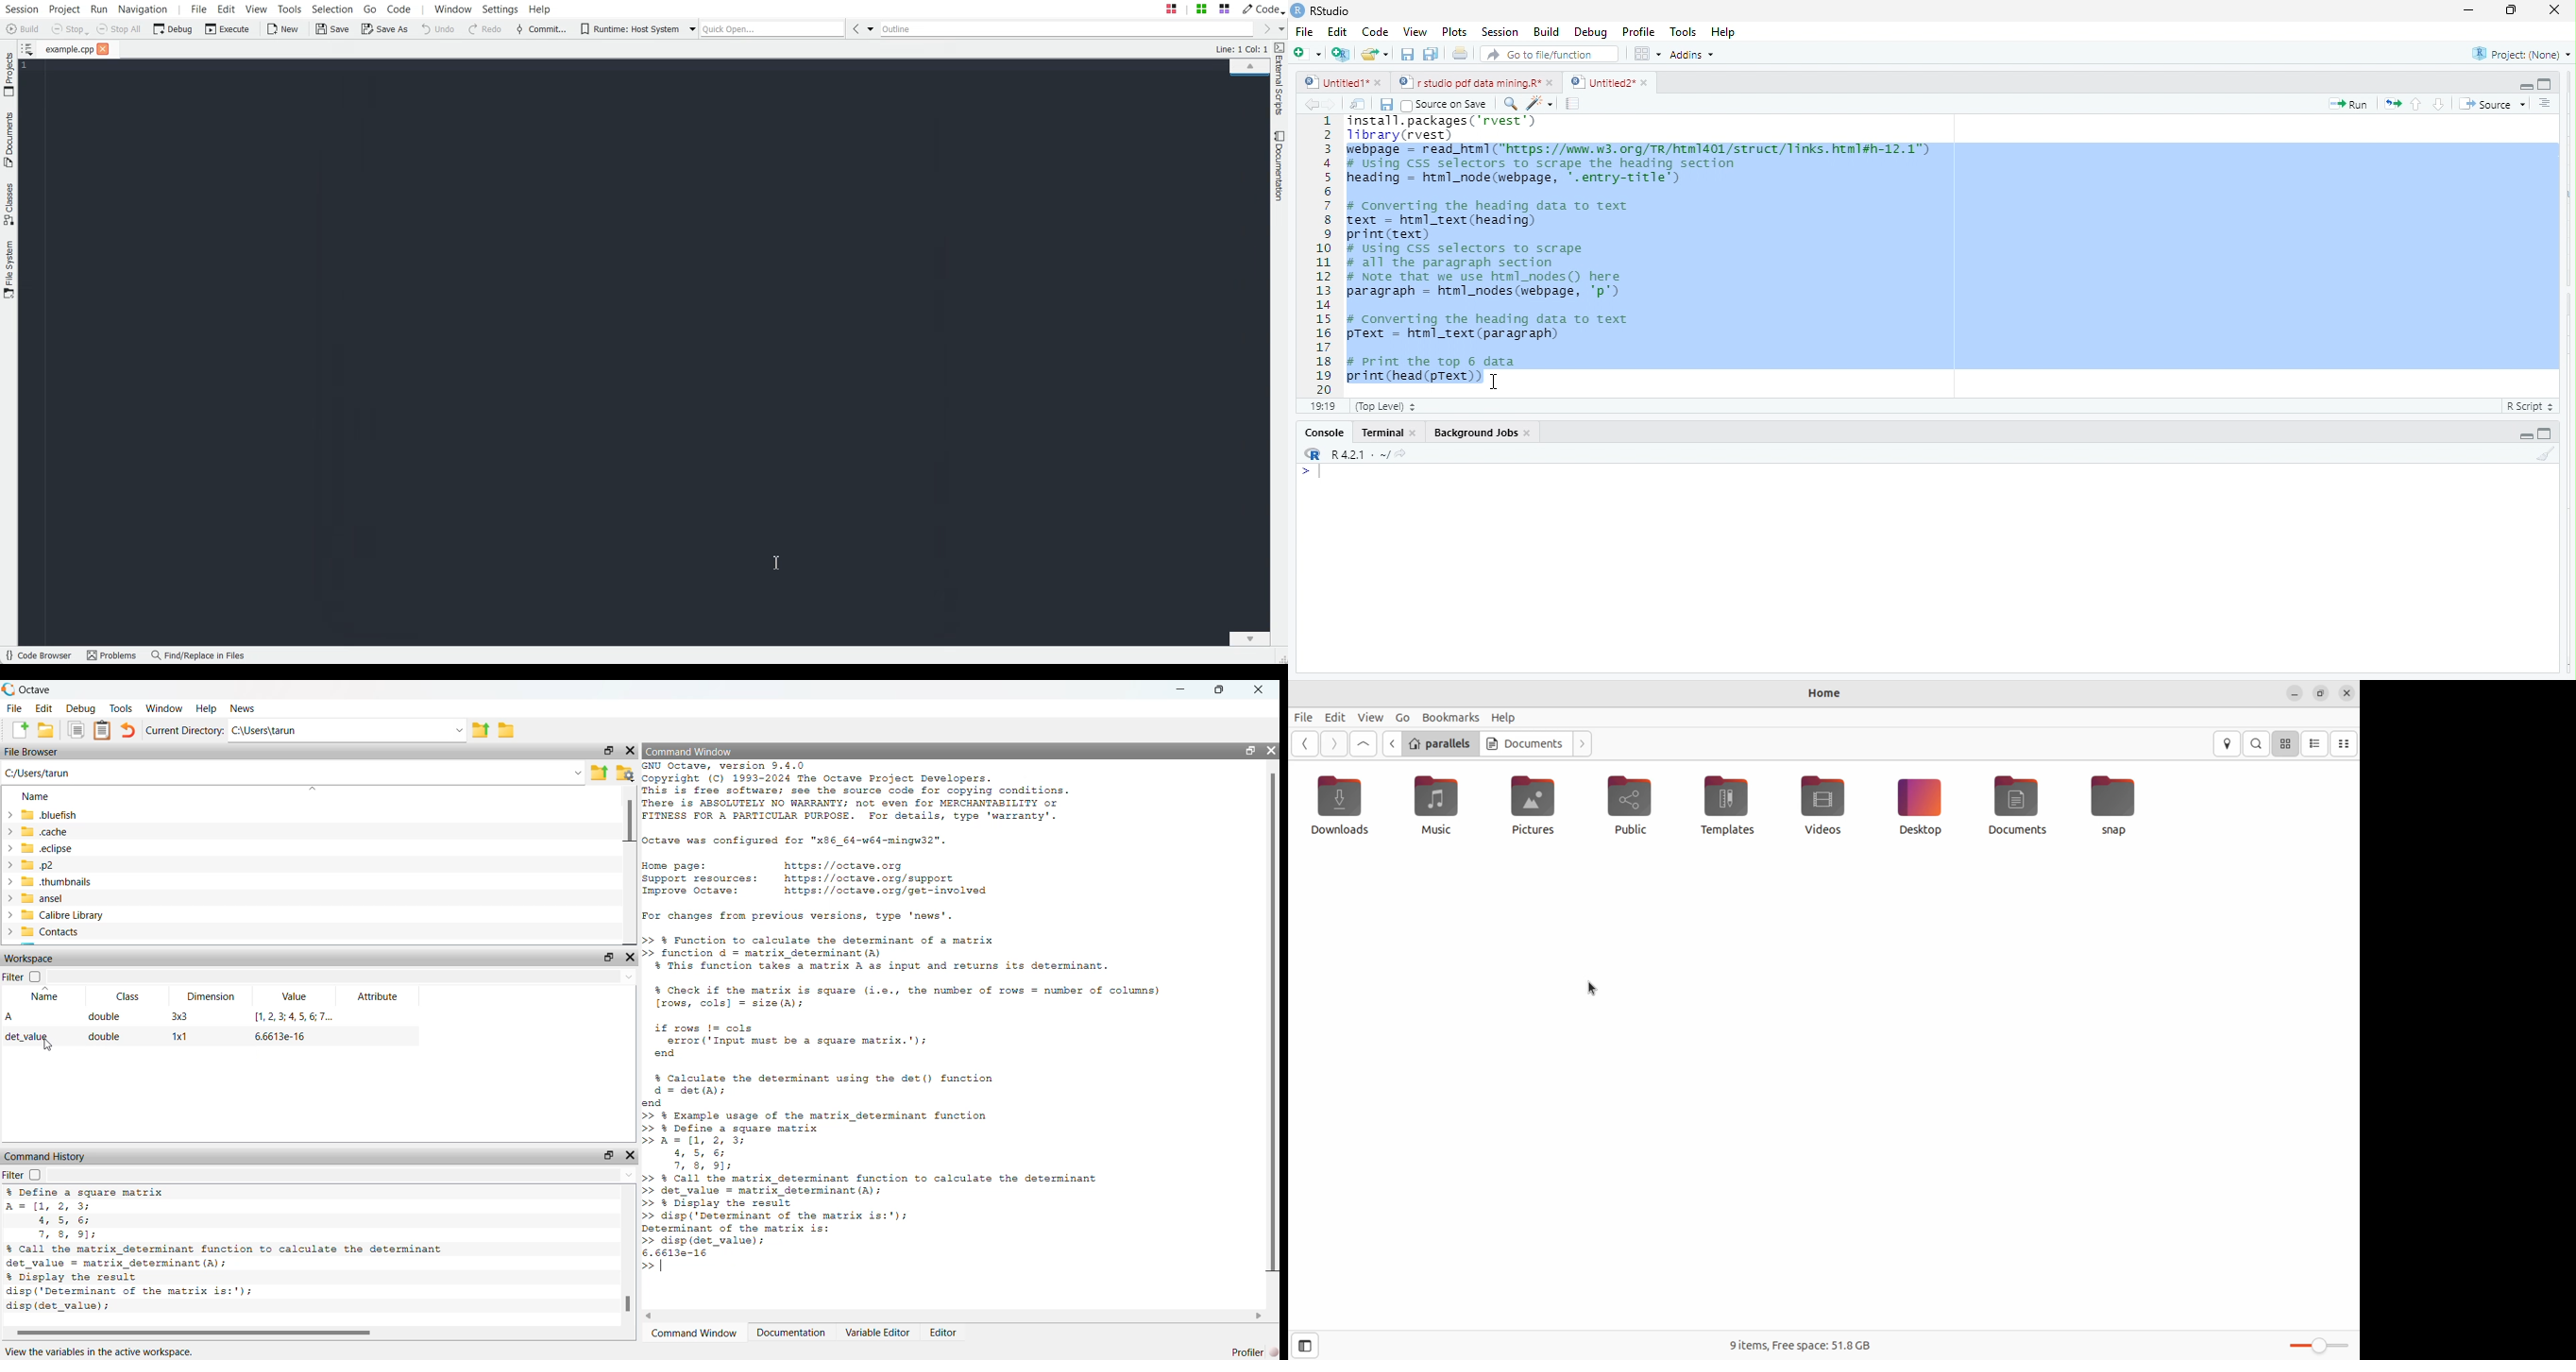  Describe the element at coordinates (2508, 12) in the screenshot. I see `minimize` at that location.